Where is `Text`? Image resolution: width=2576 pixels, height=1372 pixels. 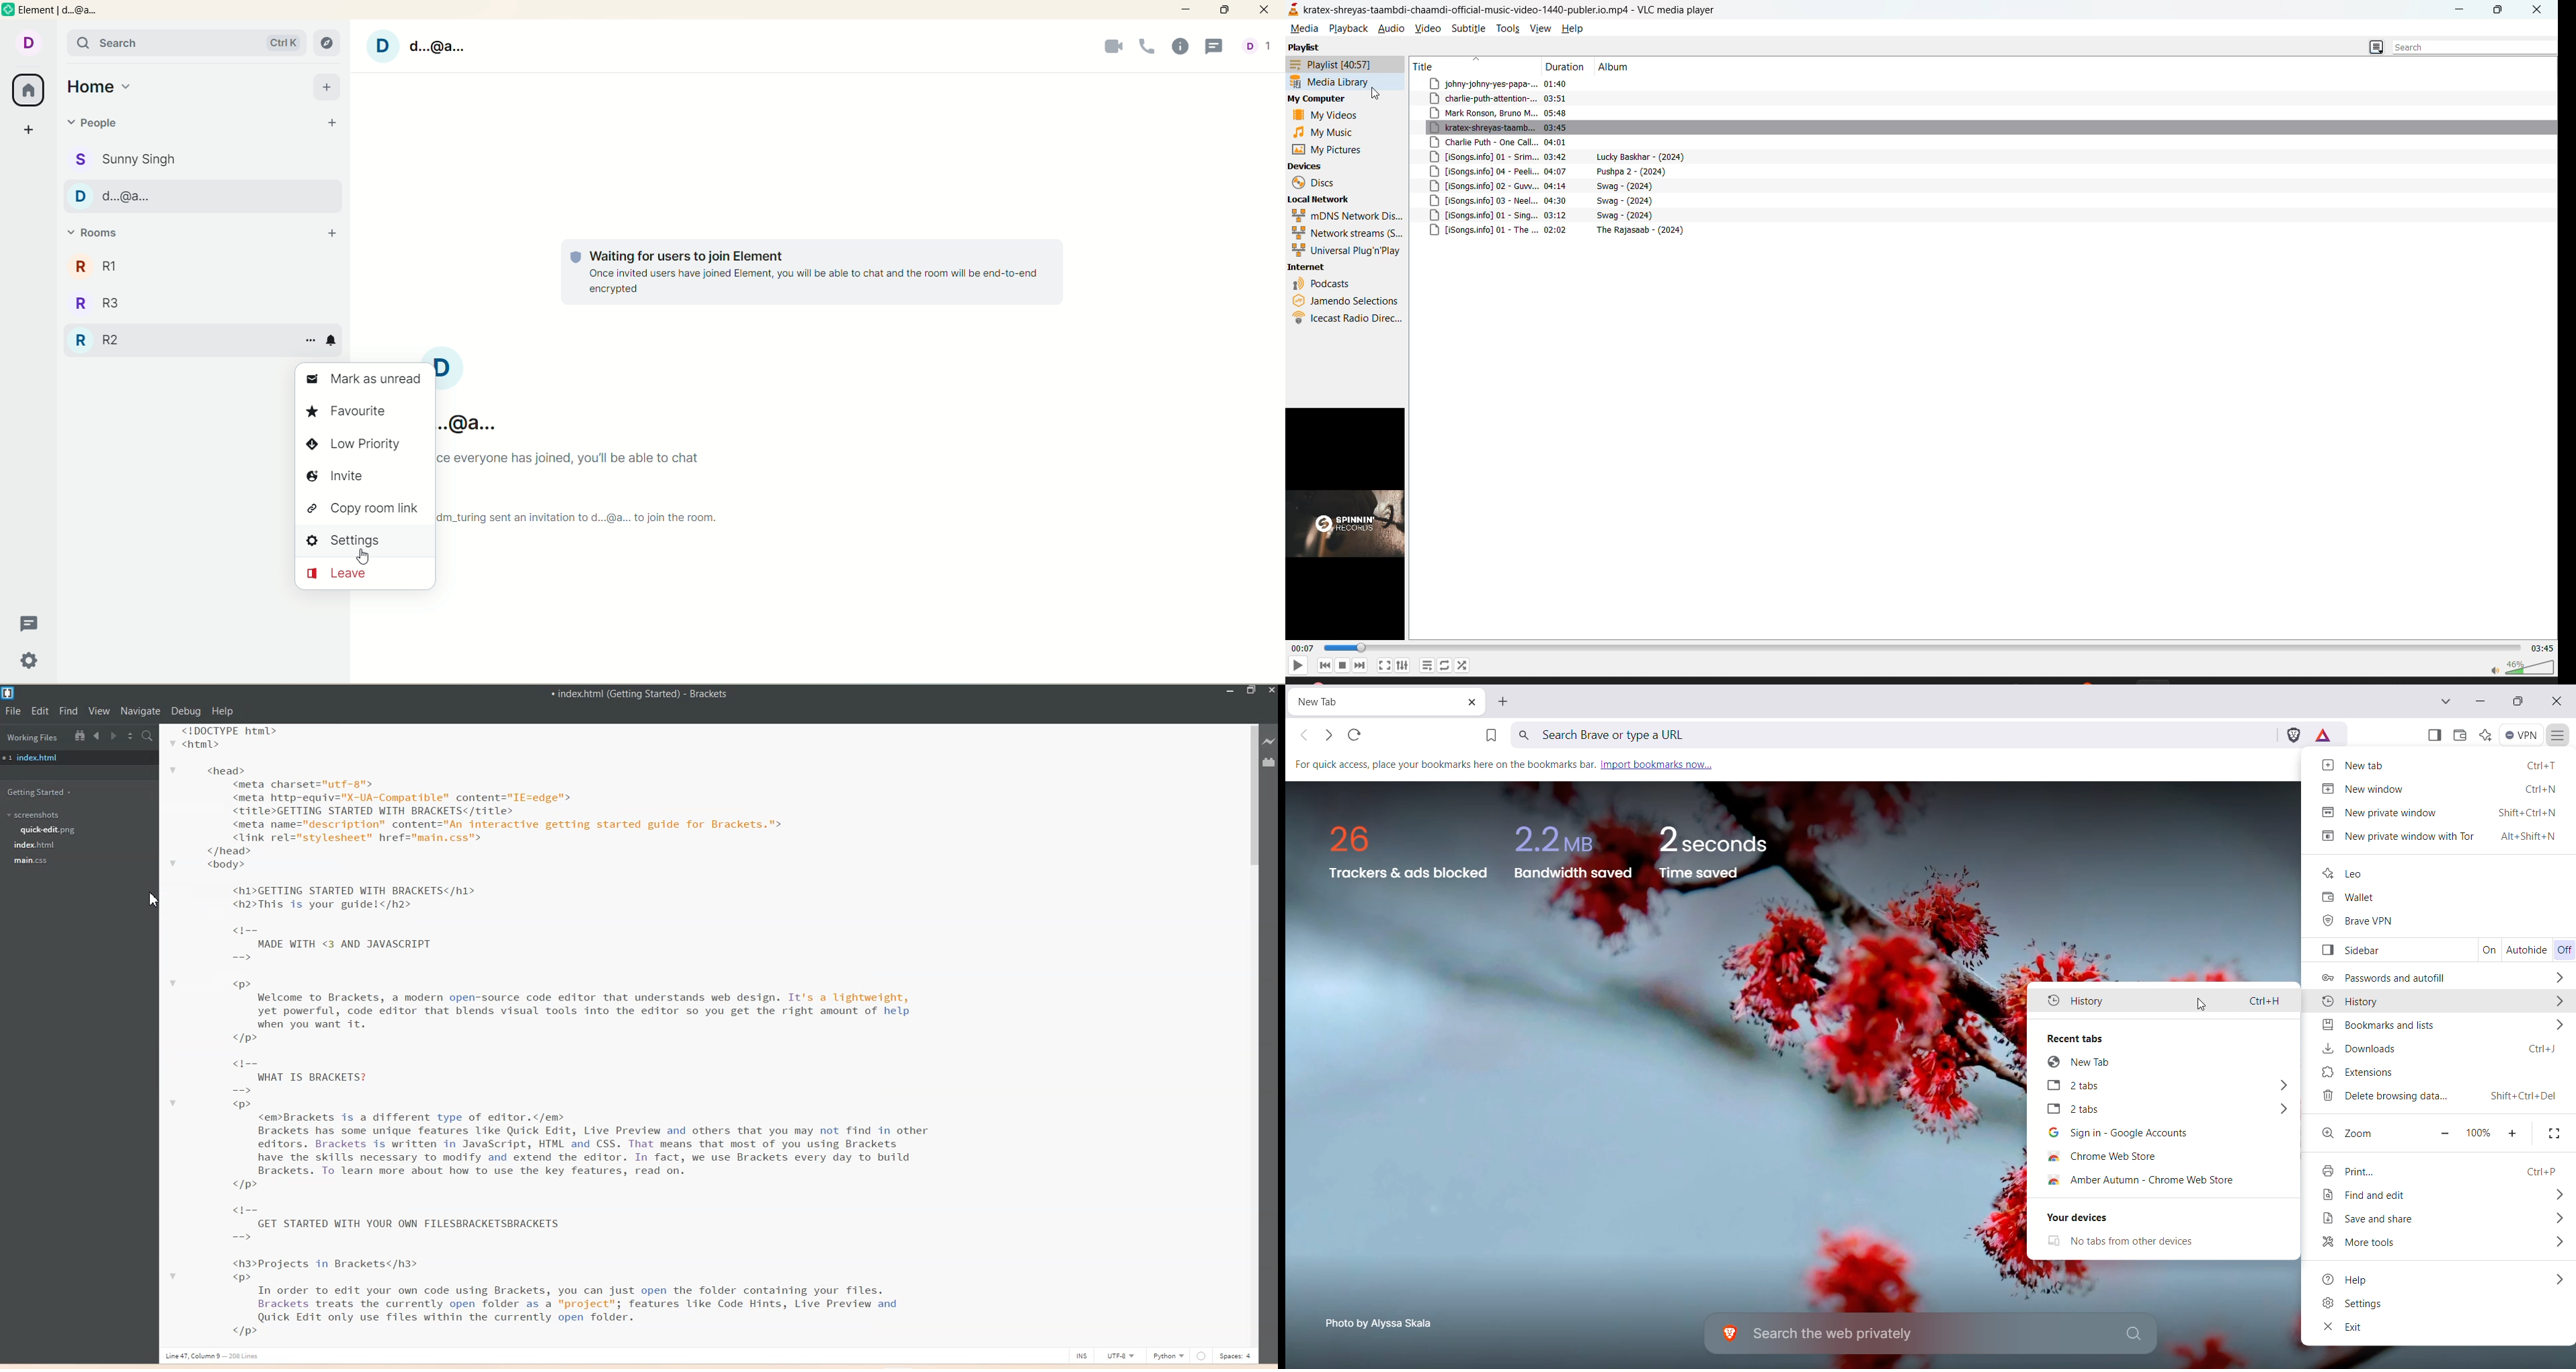 Text is located at coordinates (641, 695).